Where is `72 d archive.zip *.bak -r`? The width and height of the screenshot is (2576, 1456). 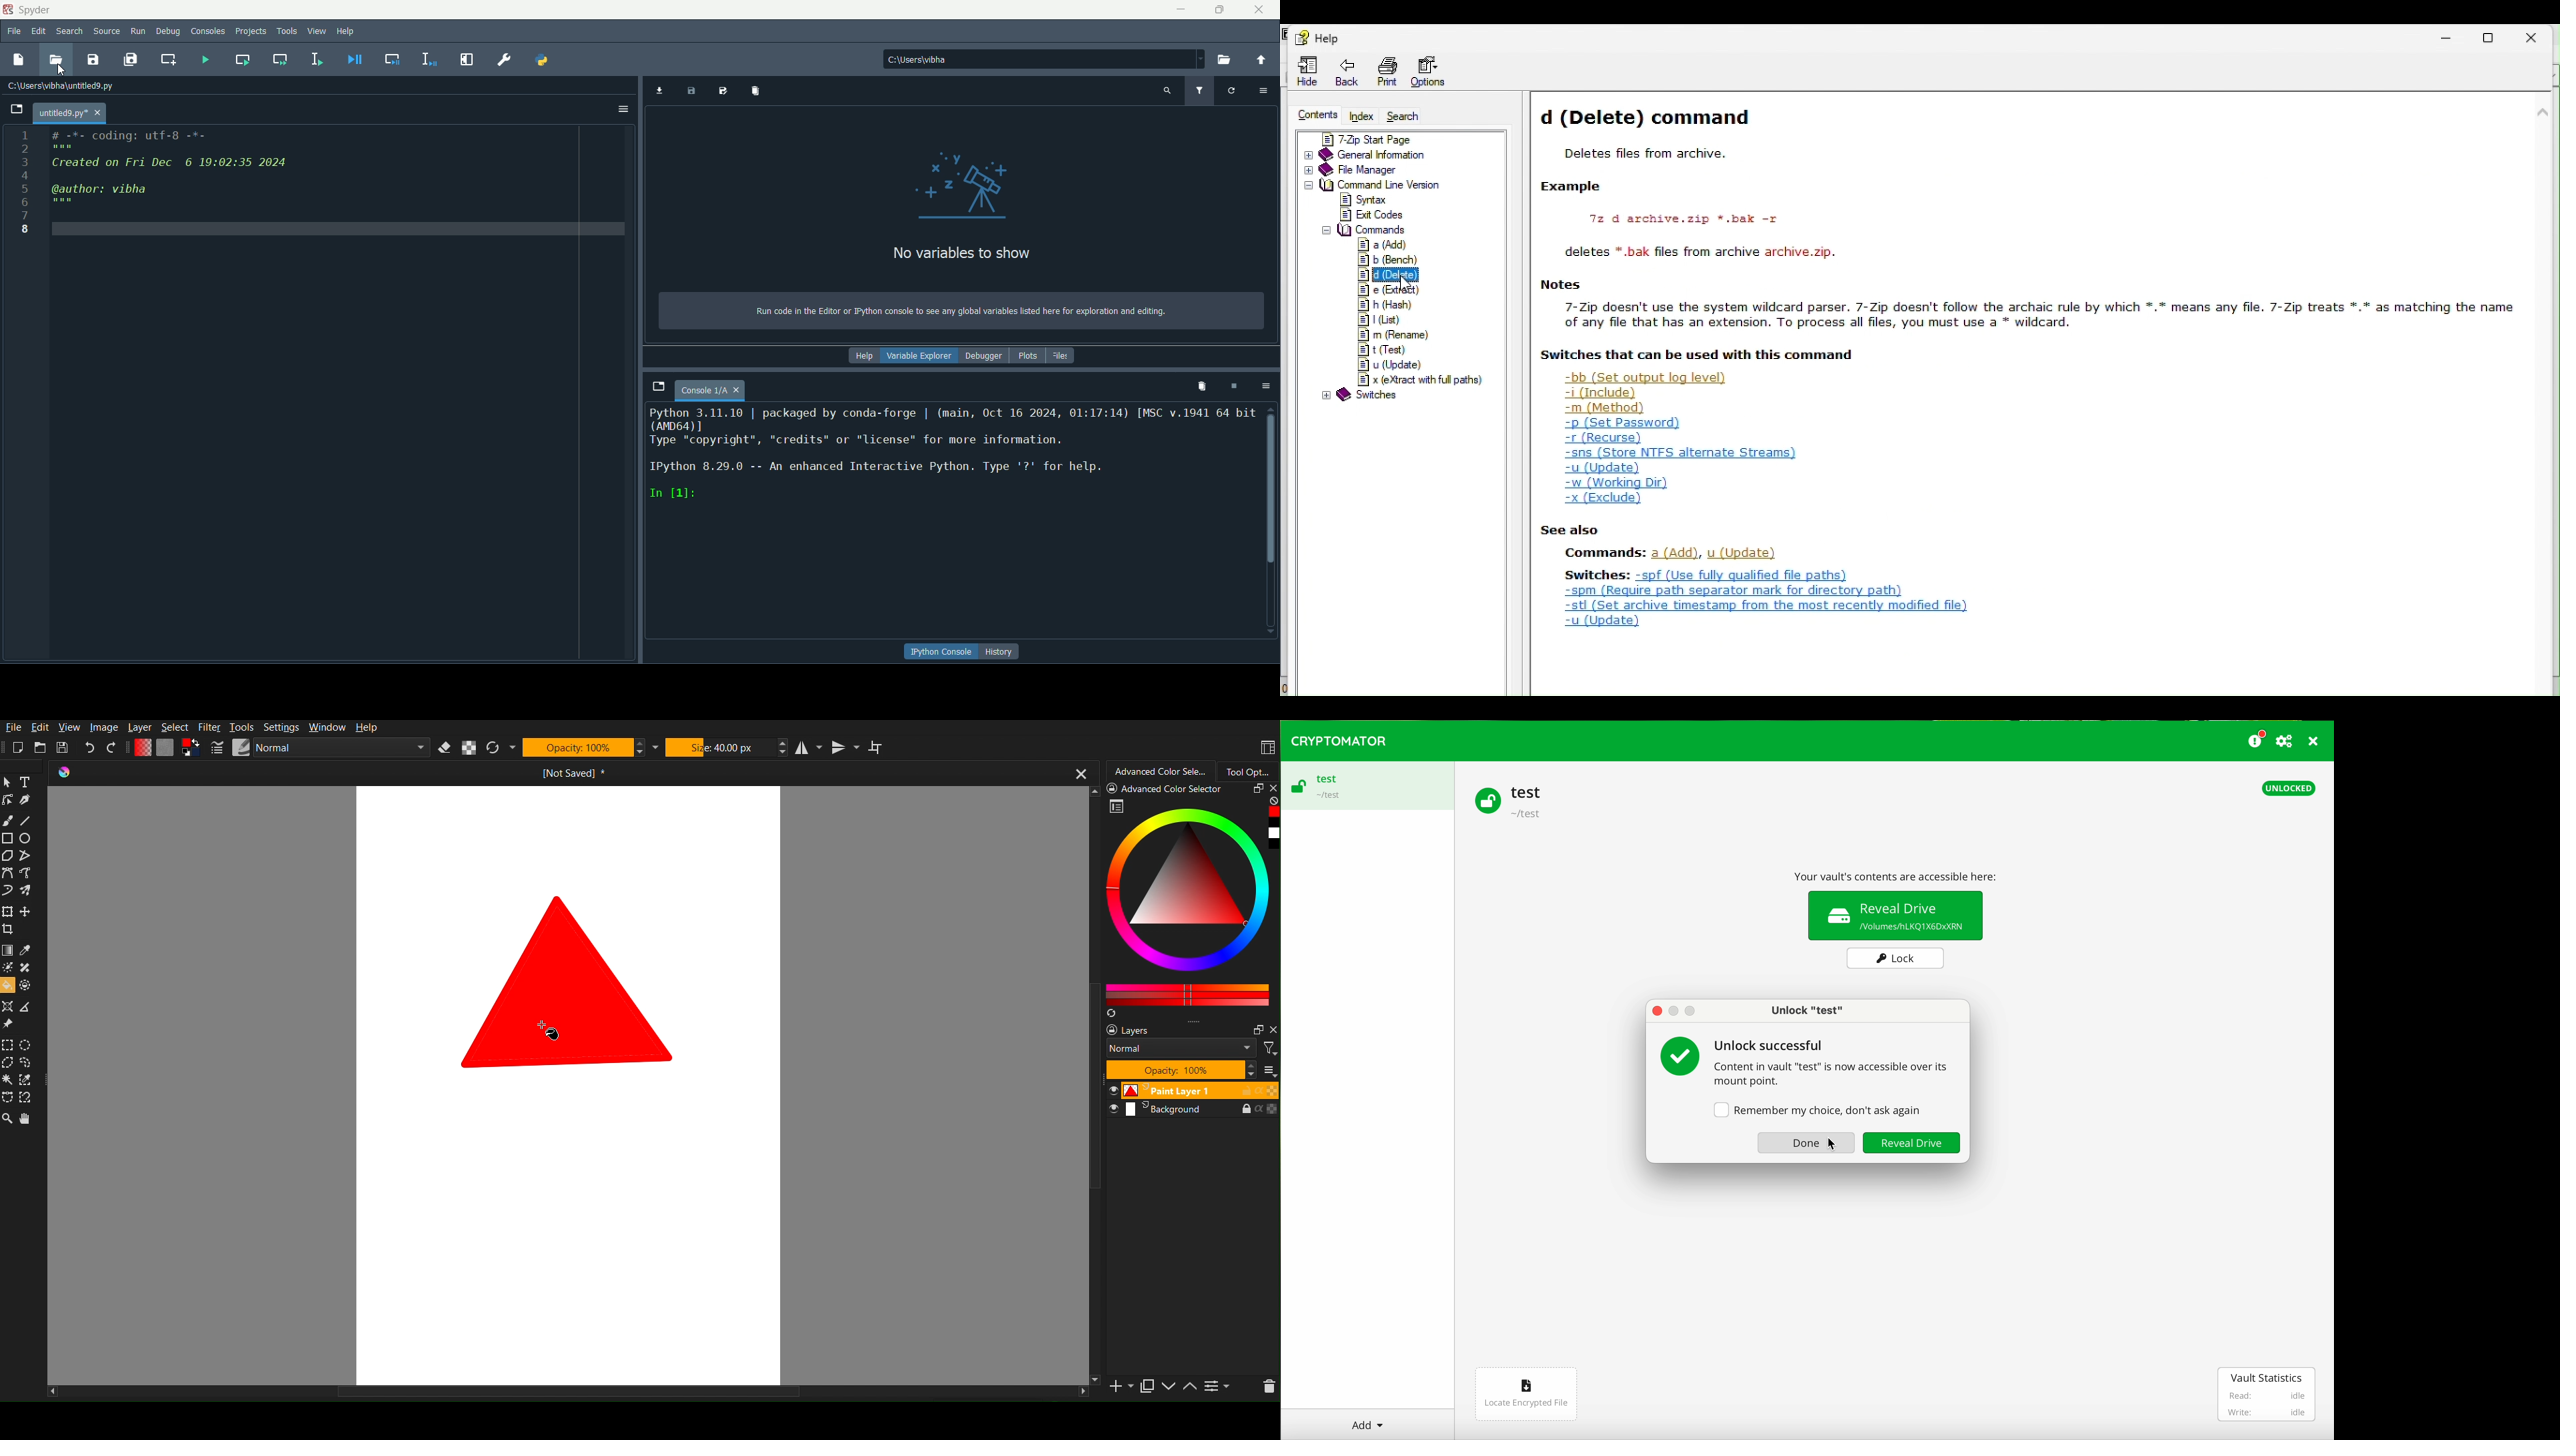 72 d archive.zip *.bak -r is located at coordinates (1692, 221).